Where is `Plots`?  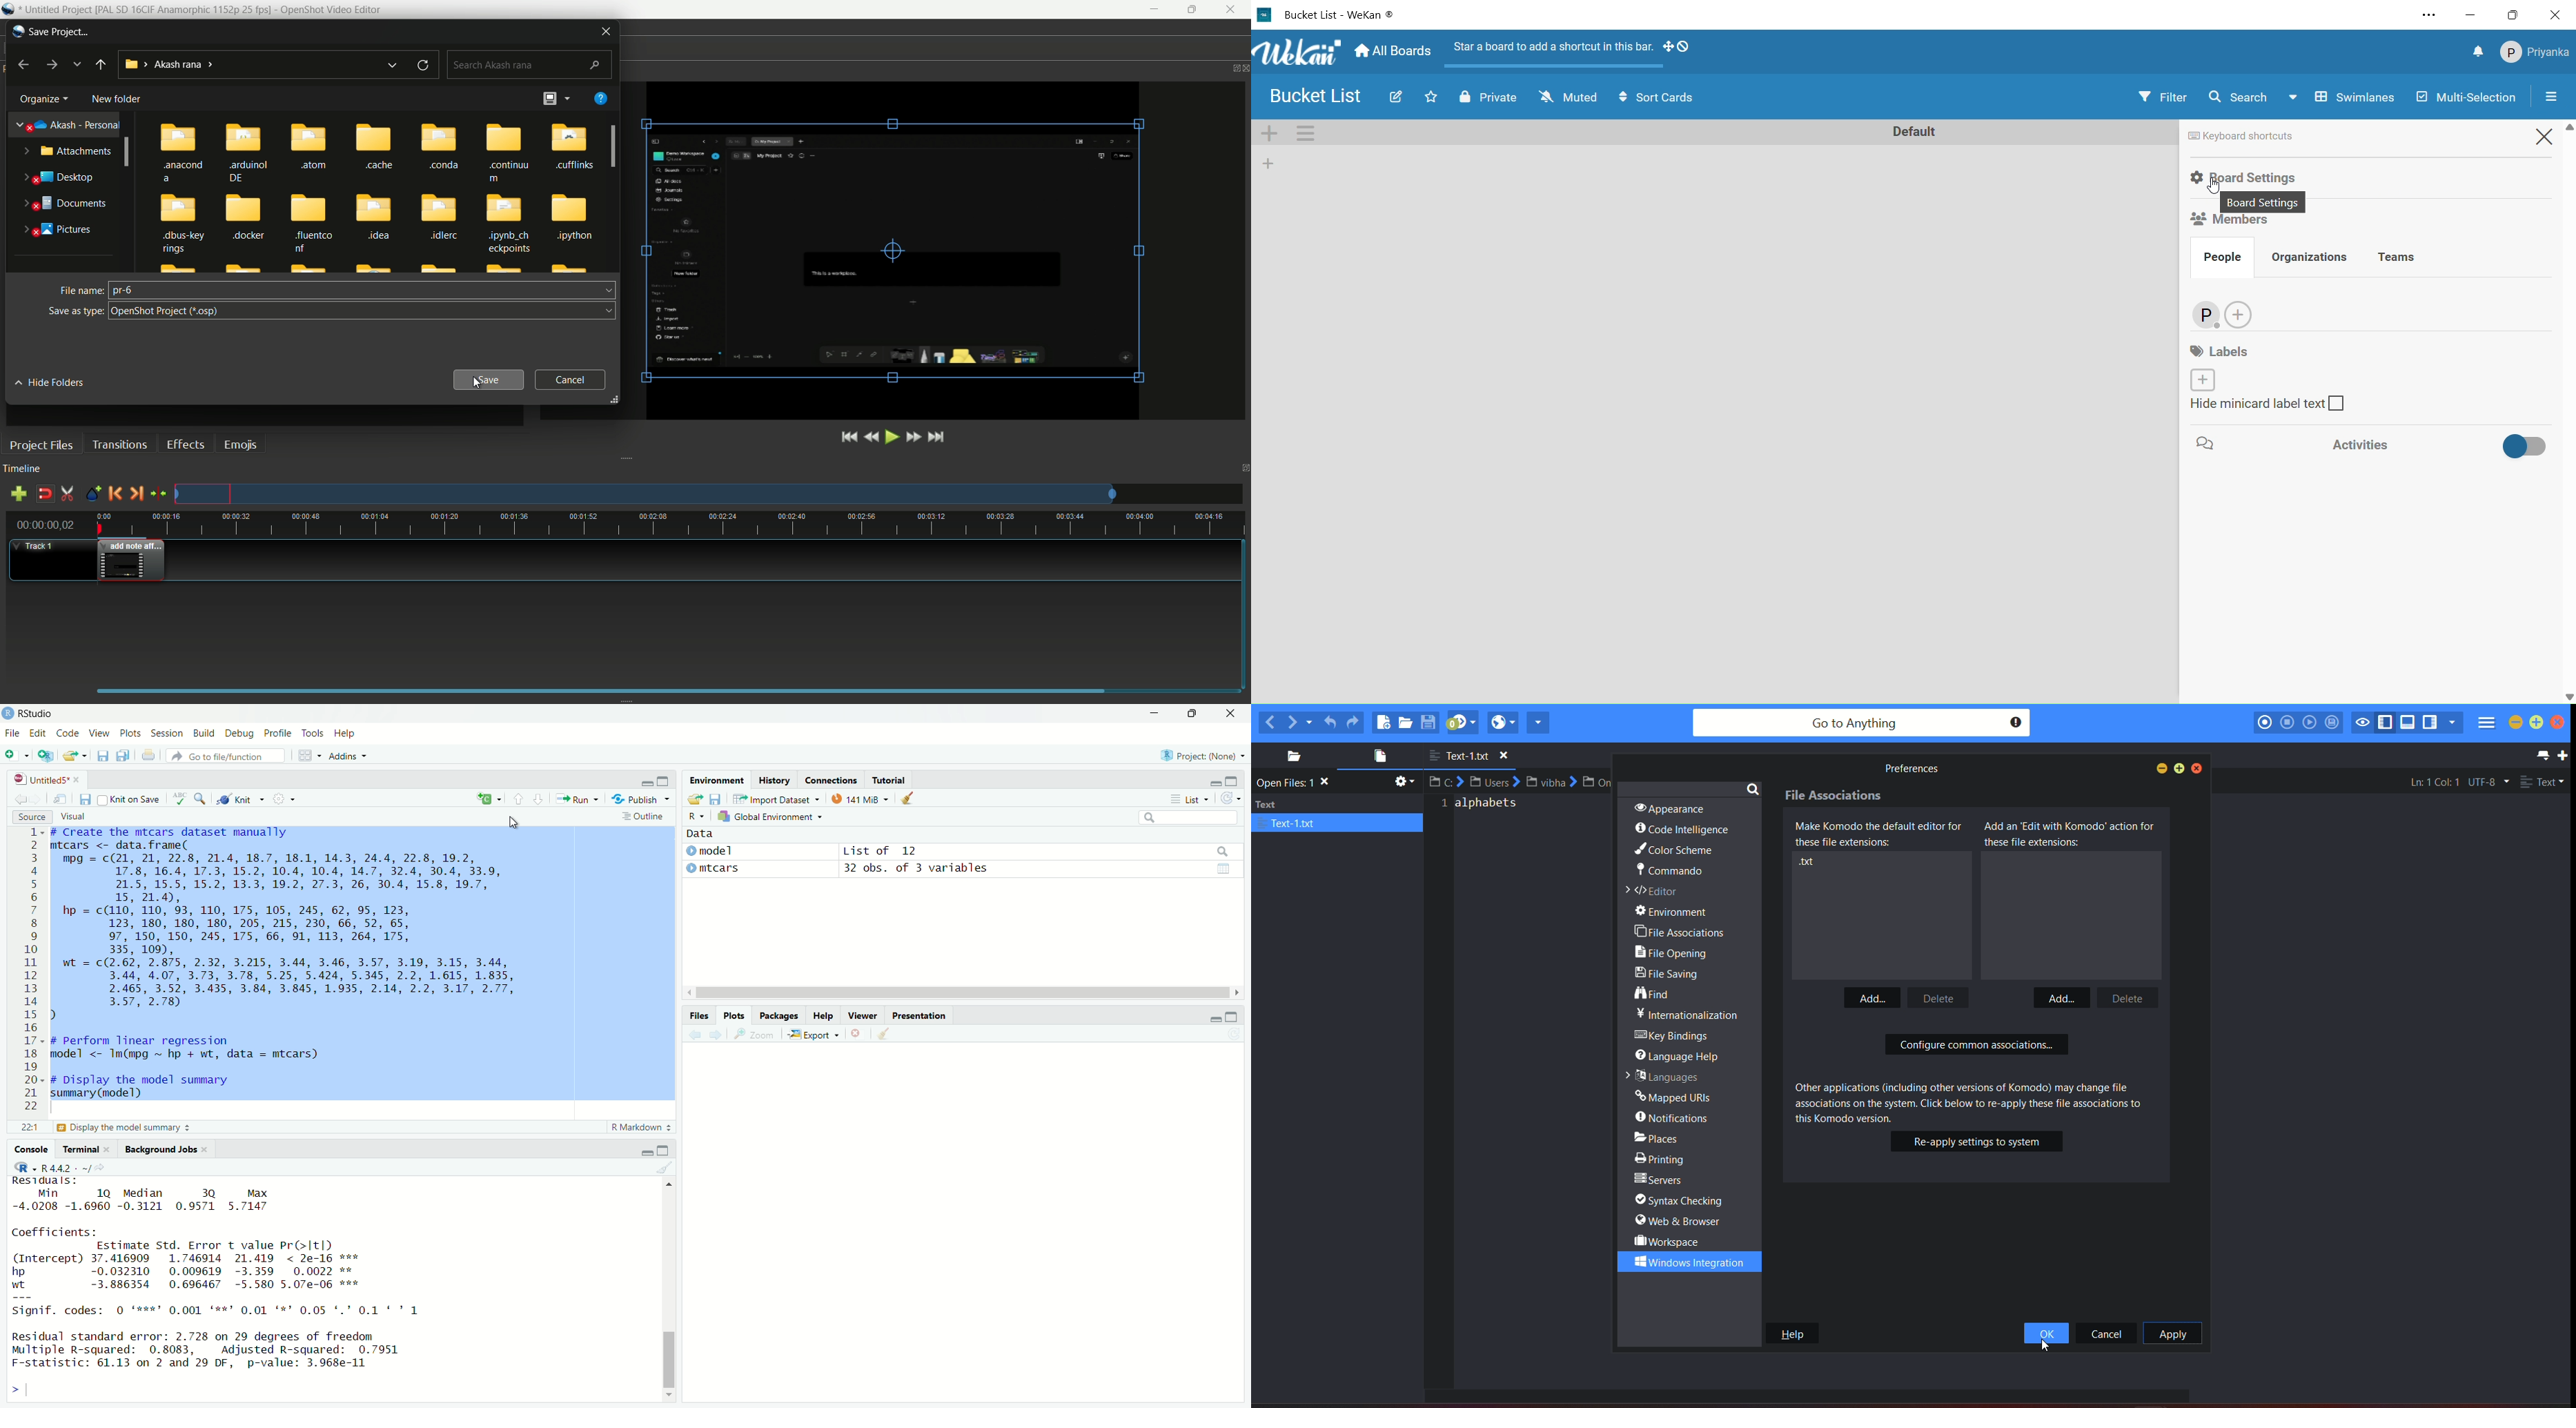
Plots is located at coordinates (734, 1016).